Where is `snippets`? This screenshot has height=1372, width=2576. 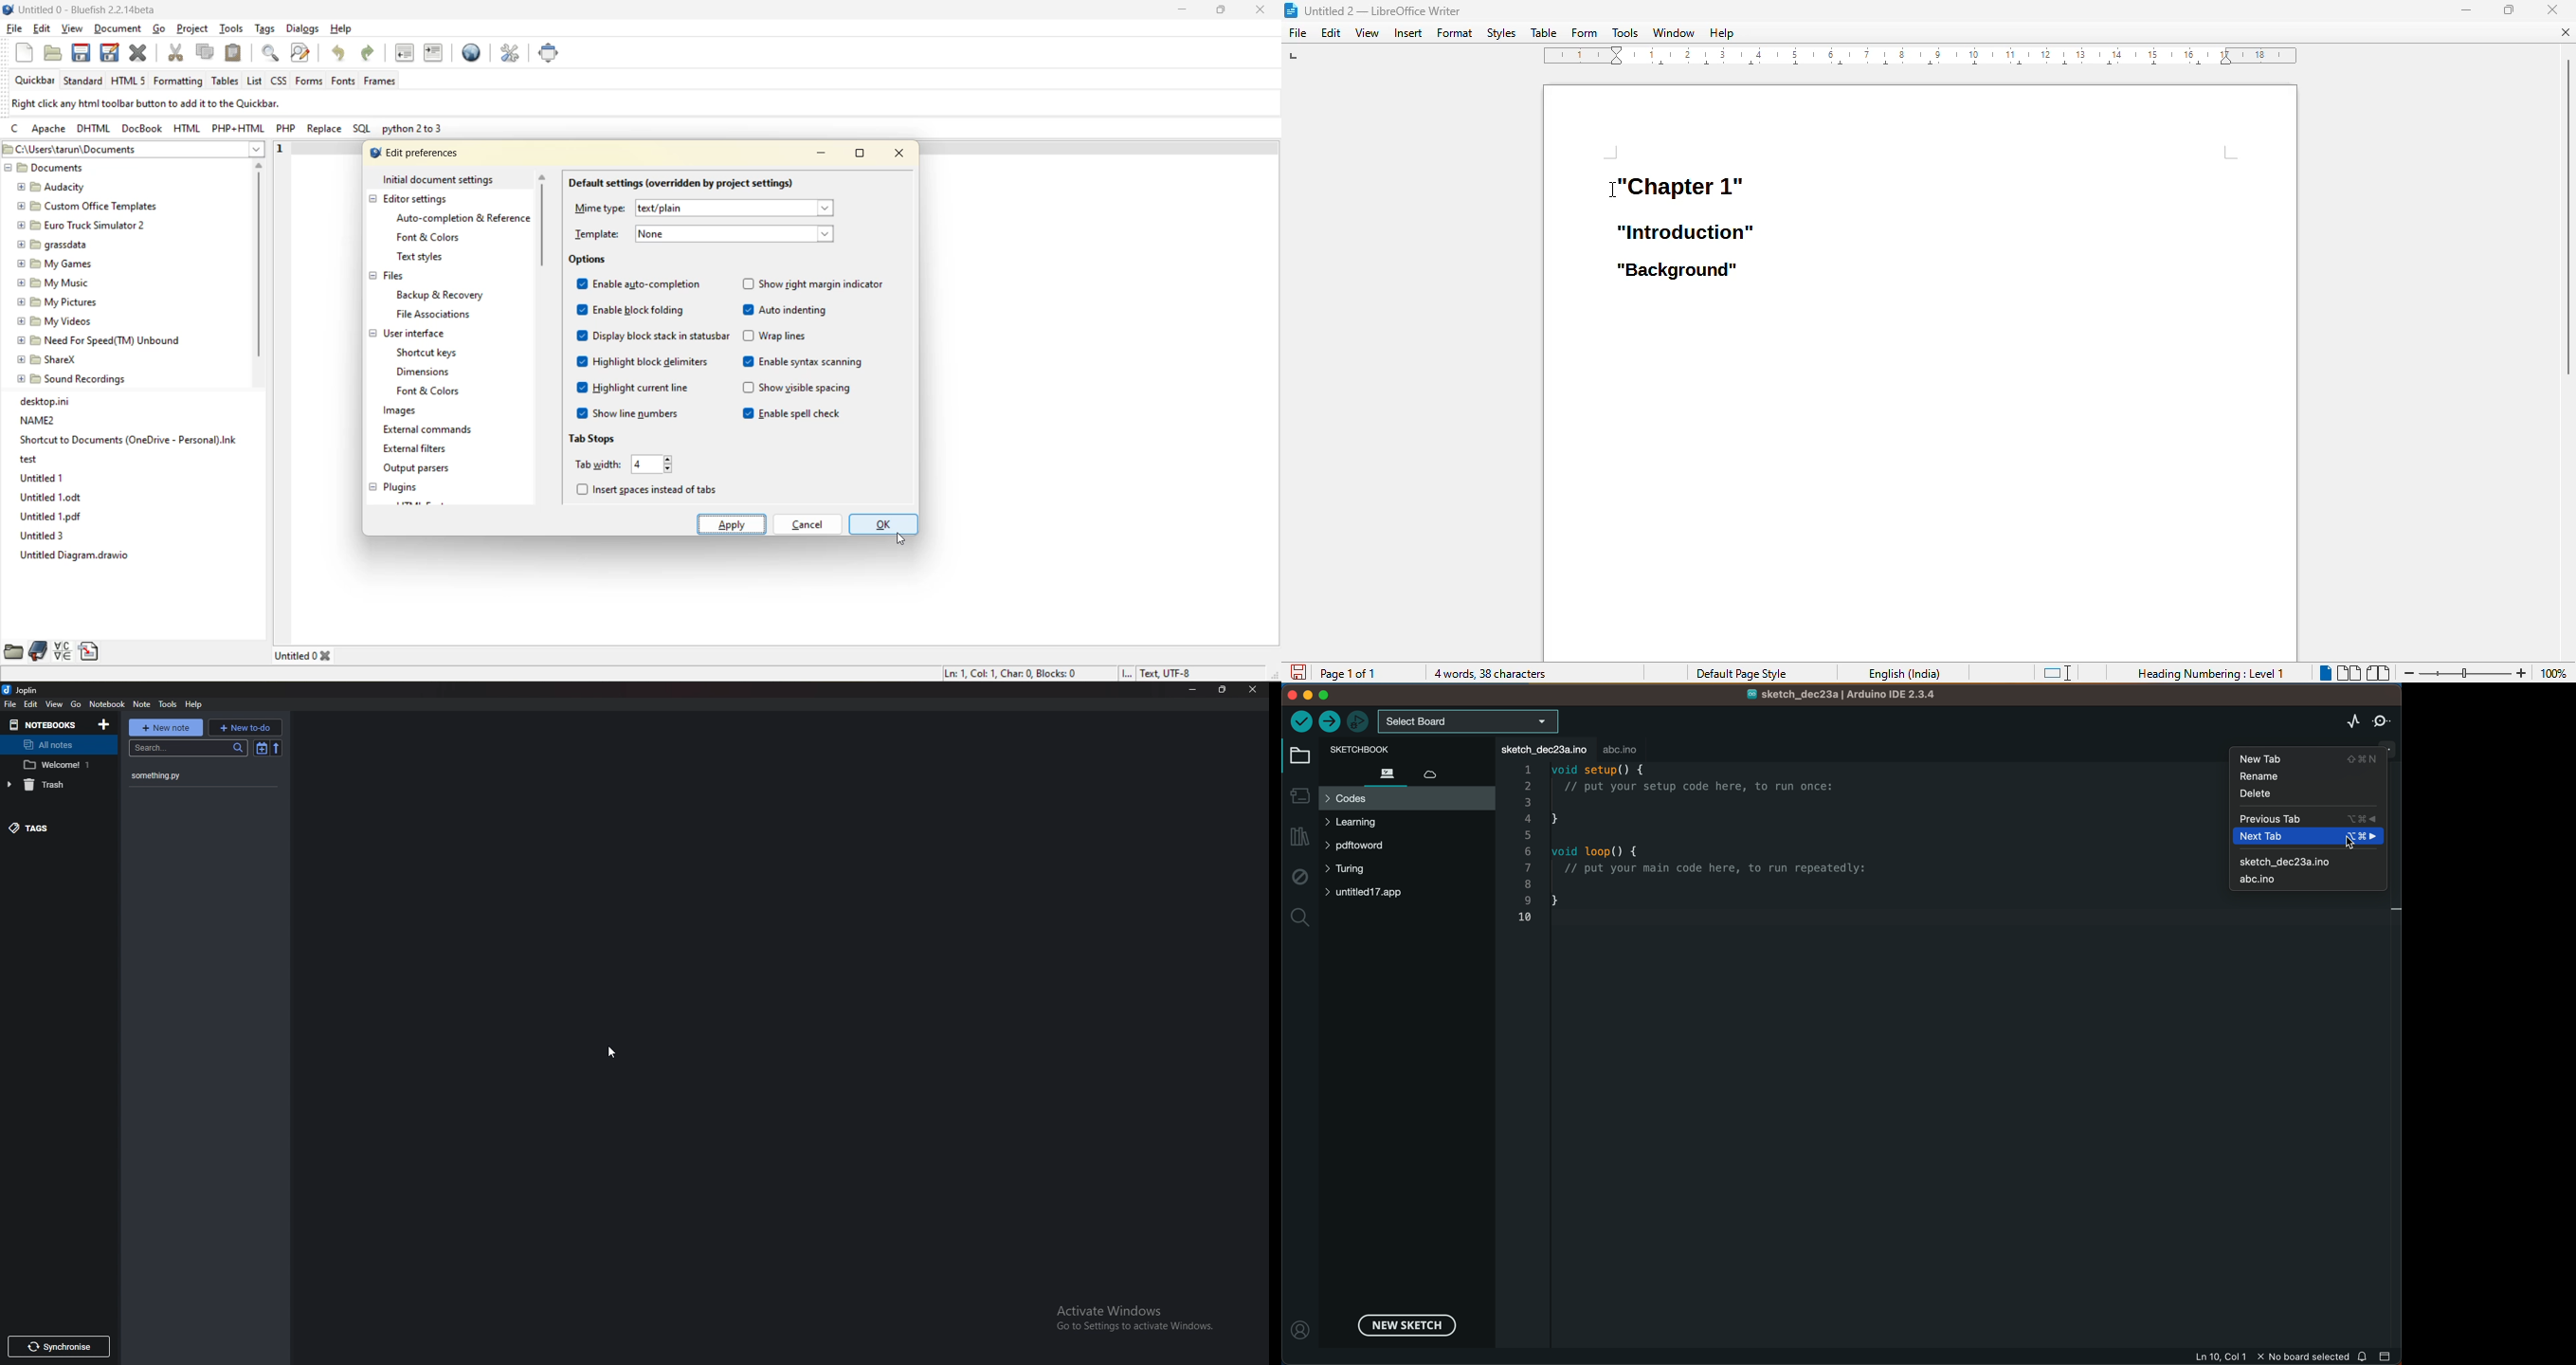 snippets is located at coordinates (89, 650).